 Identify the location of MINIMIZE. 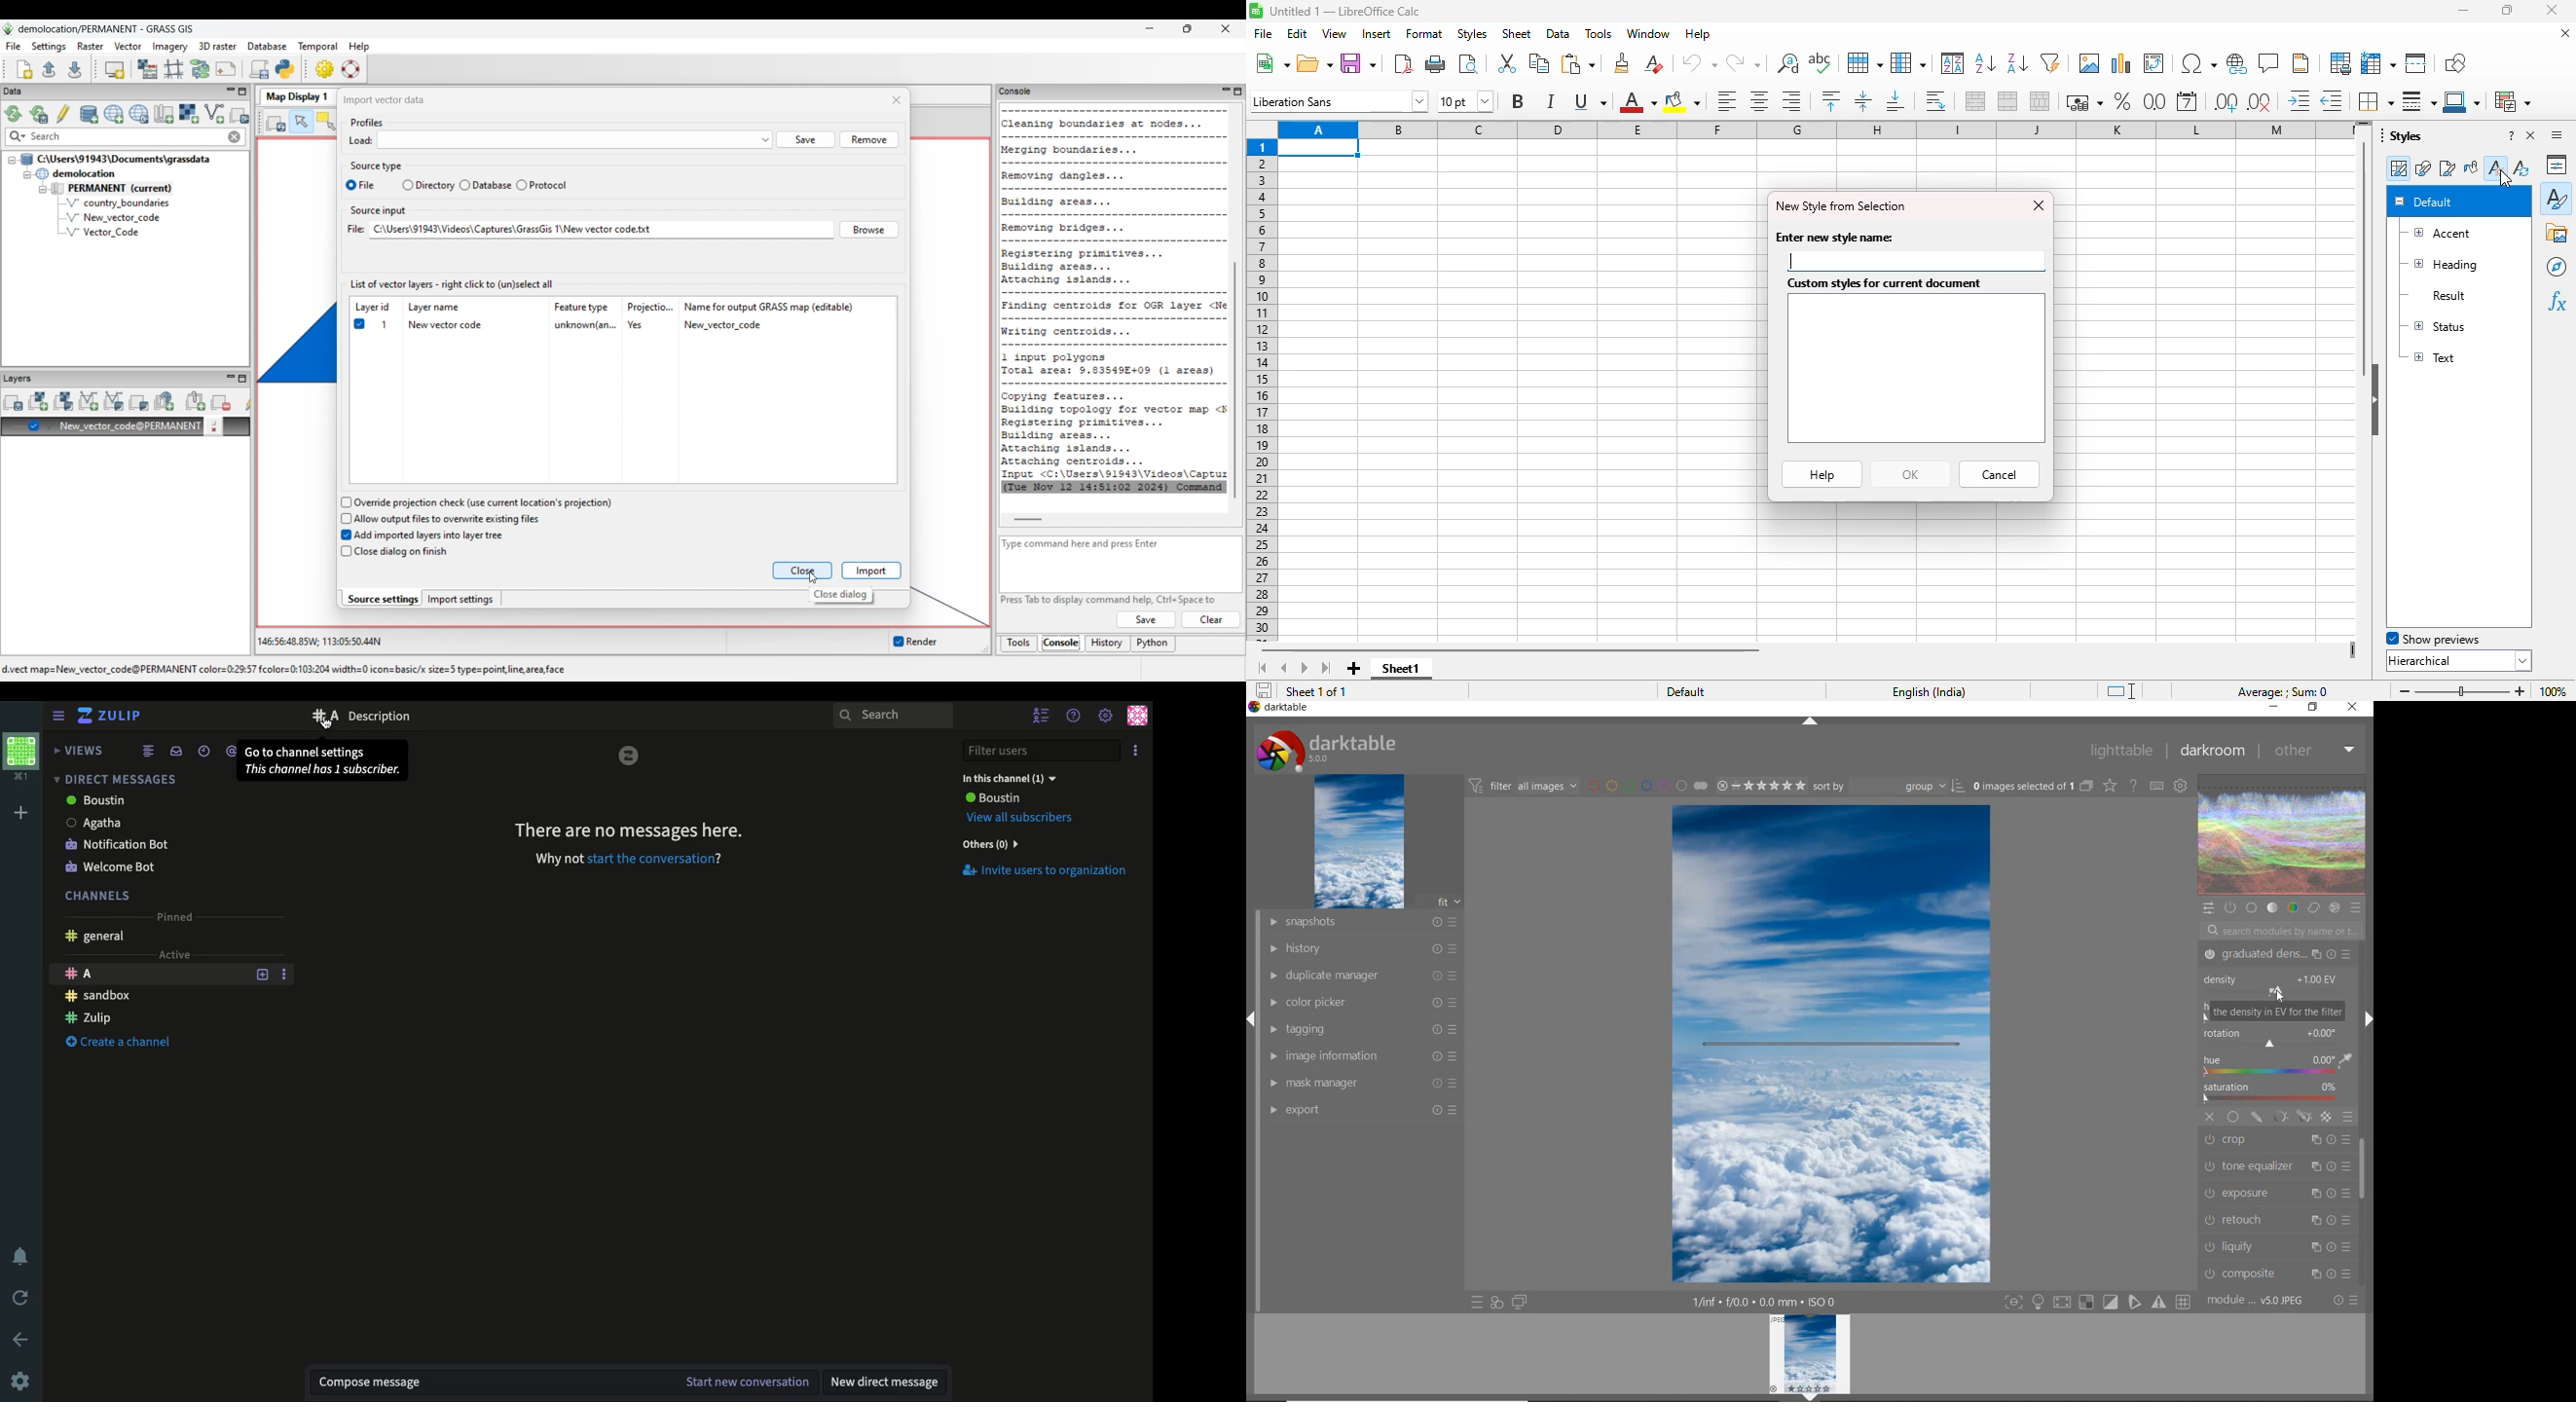
(2274, 706).